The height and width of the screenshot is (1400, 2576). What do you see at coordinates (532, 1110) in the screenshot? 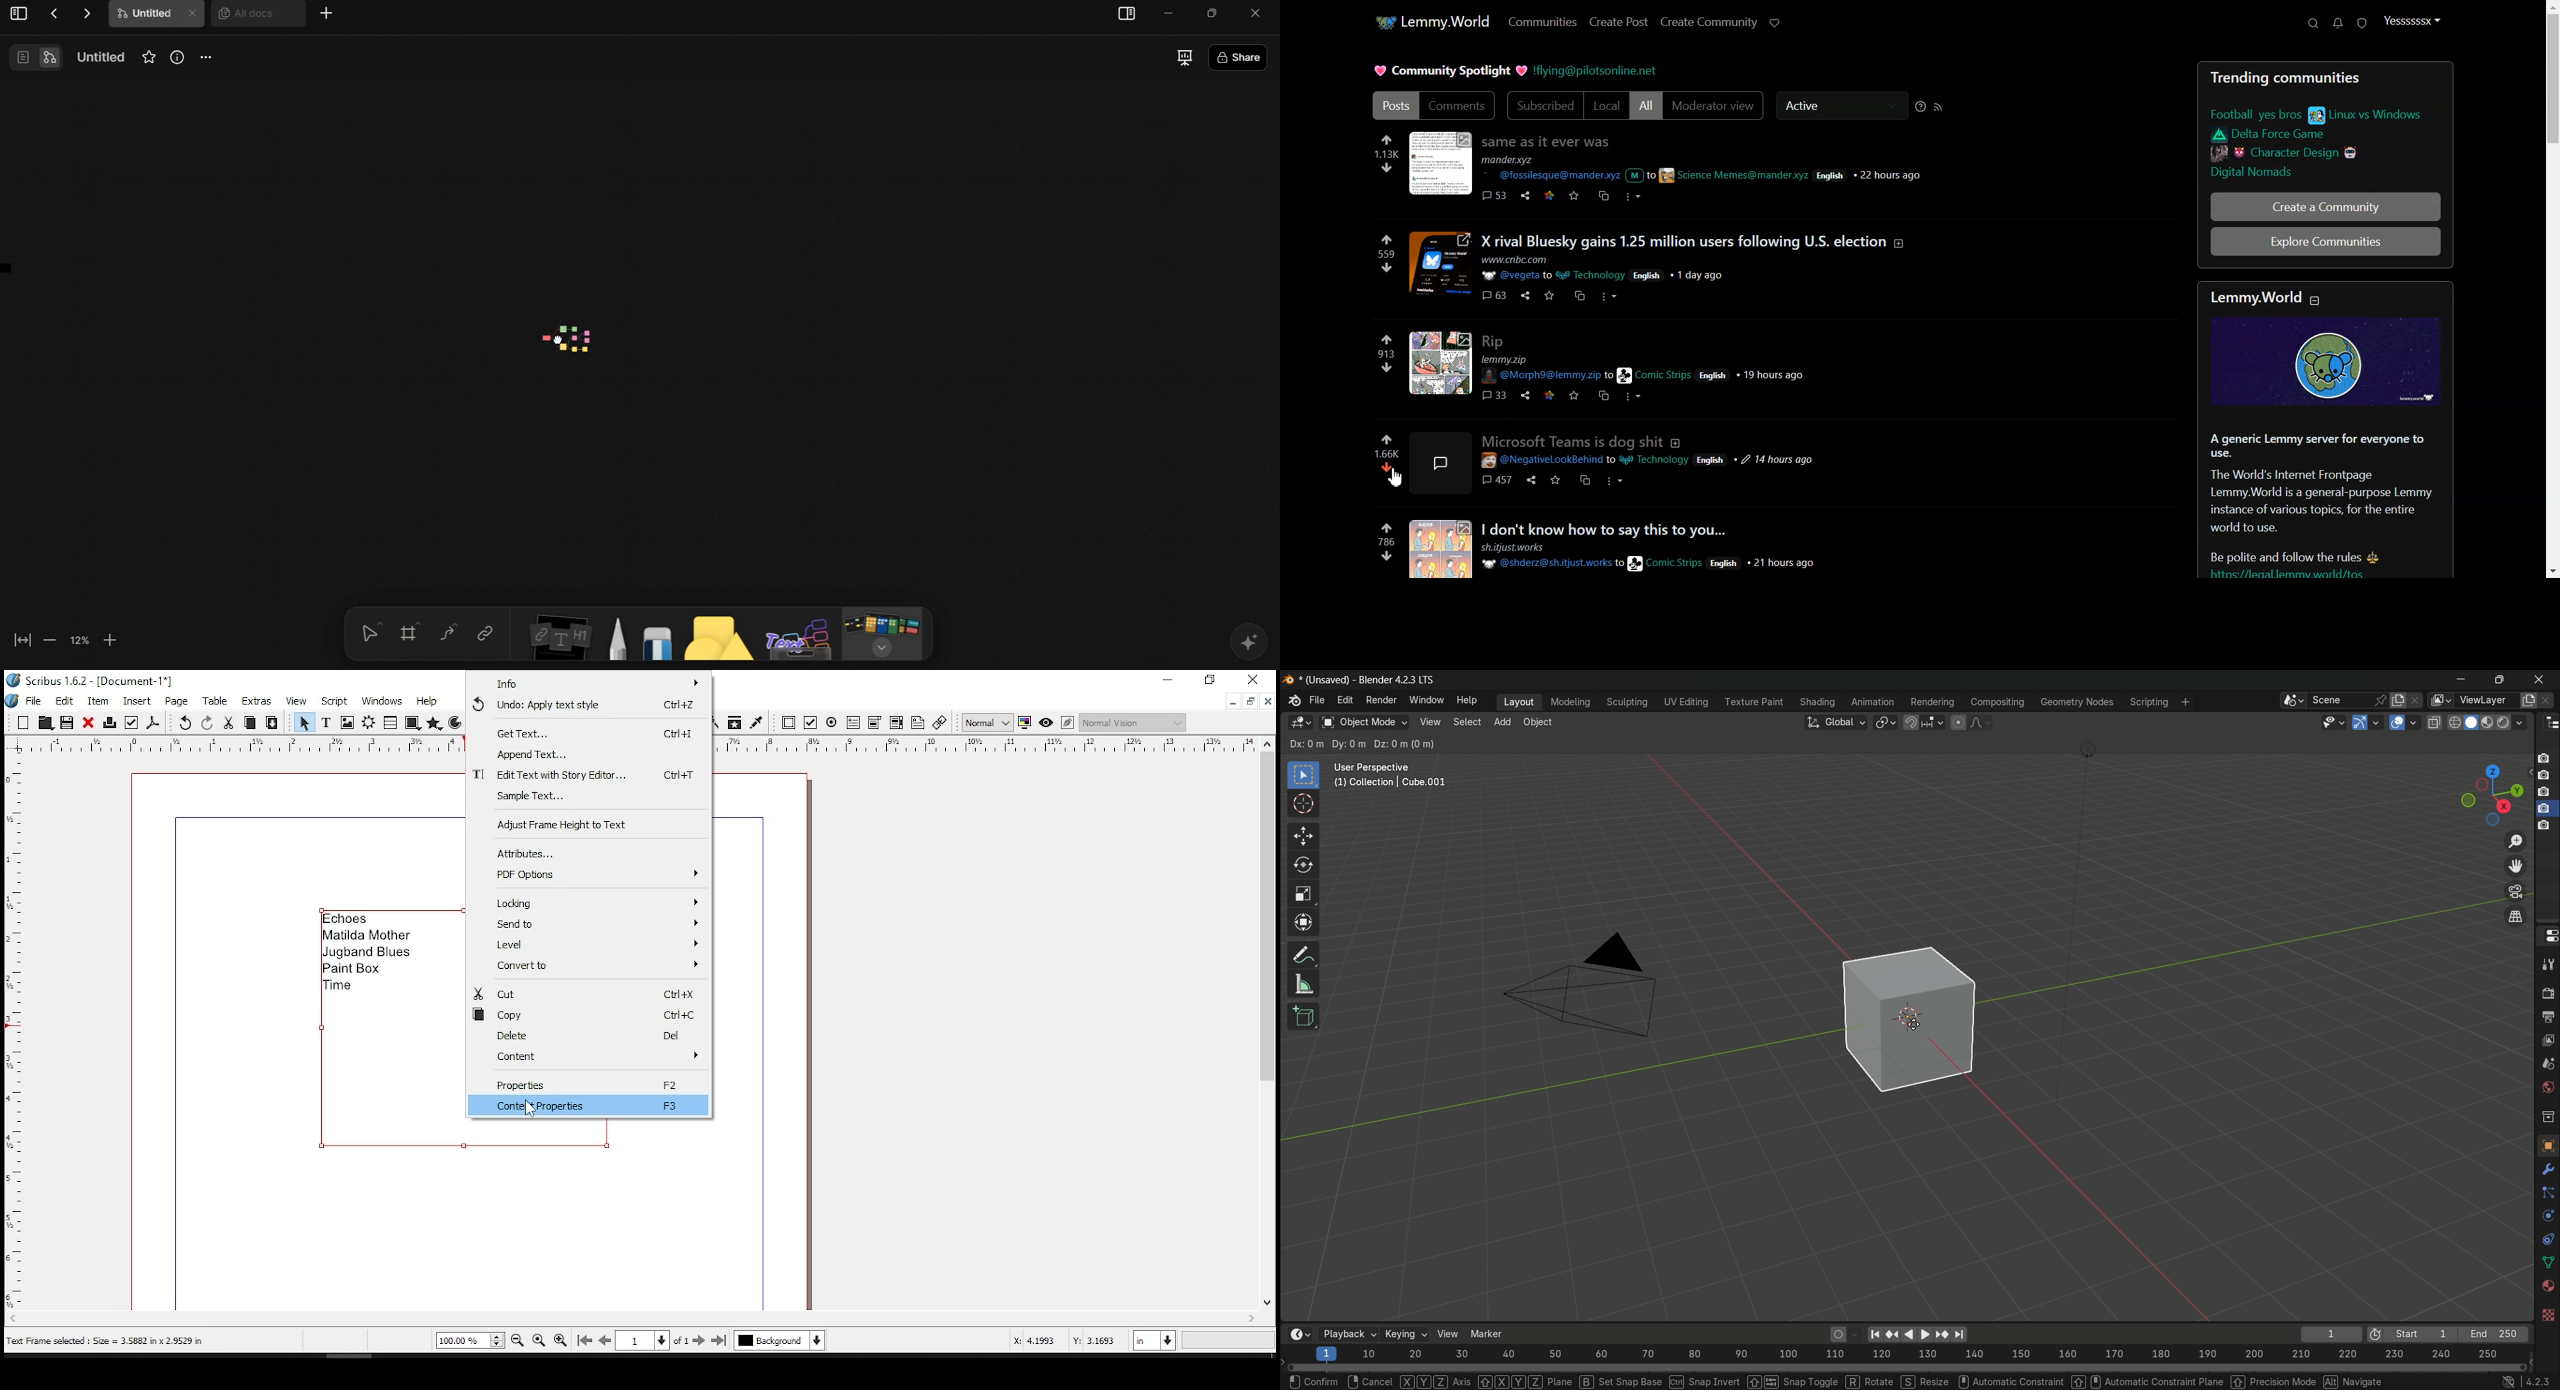
I see `mouse pointer` at bounding box center [532, 1110].